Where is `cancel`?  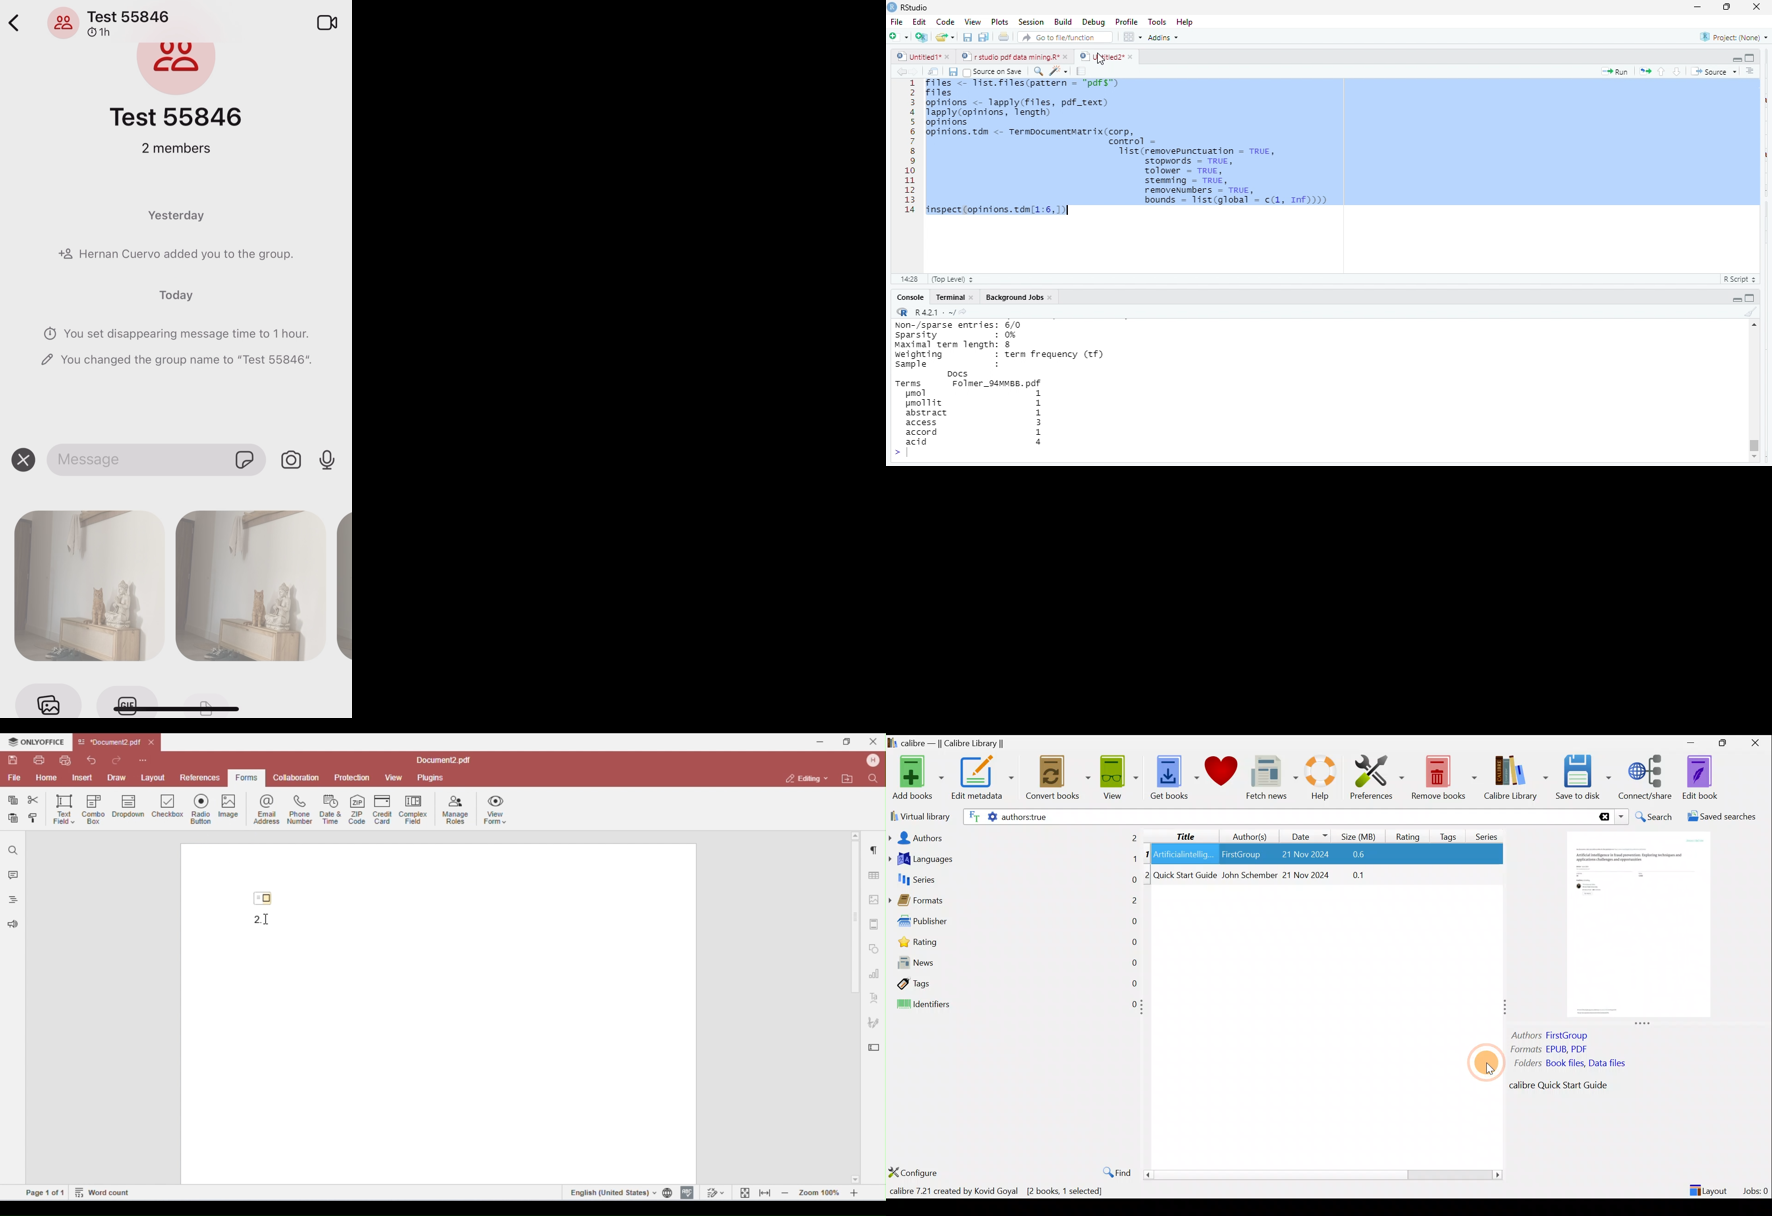 cancel is located at coordinates (23, 456).